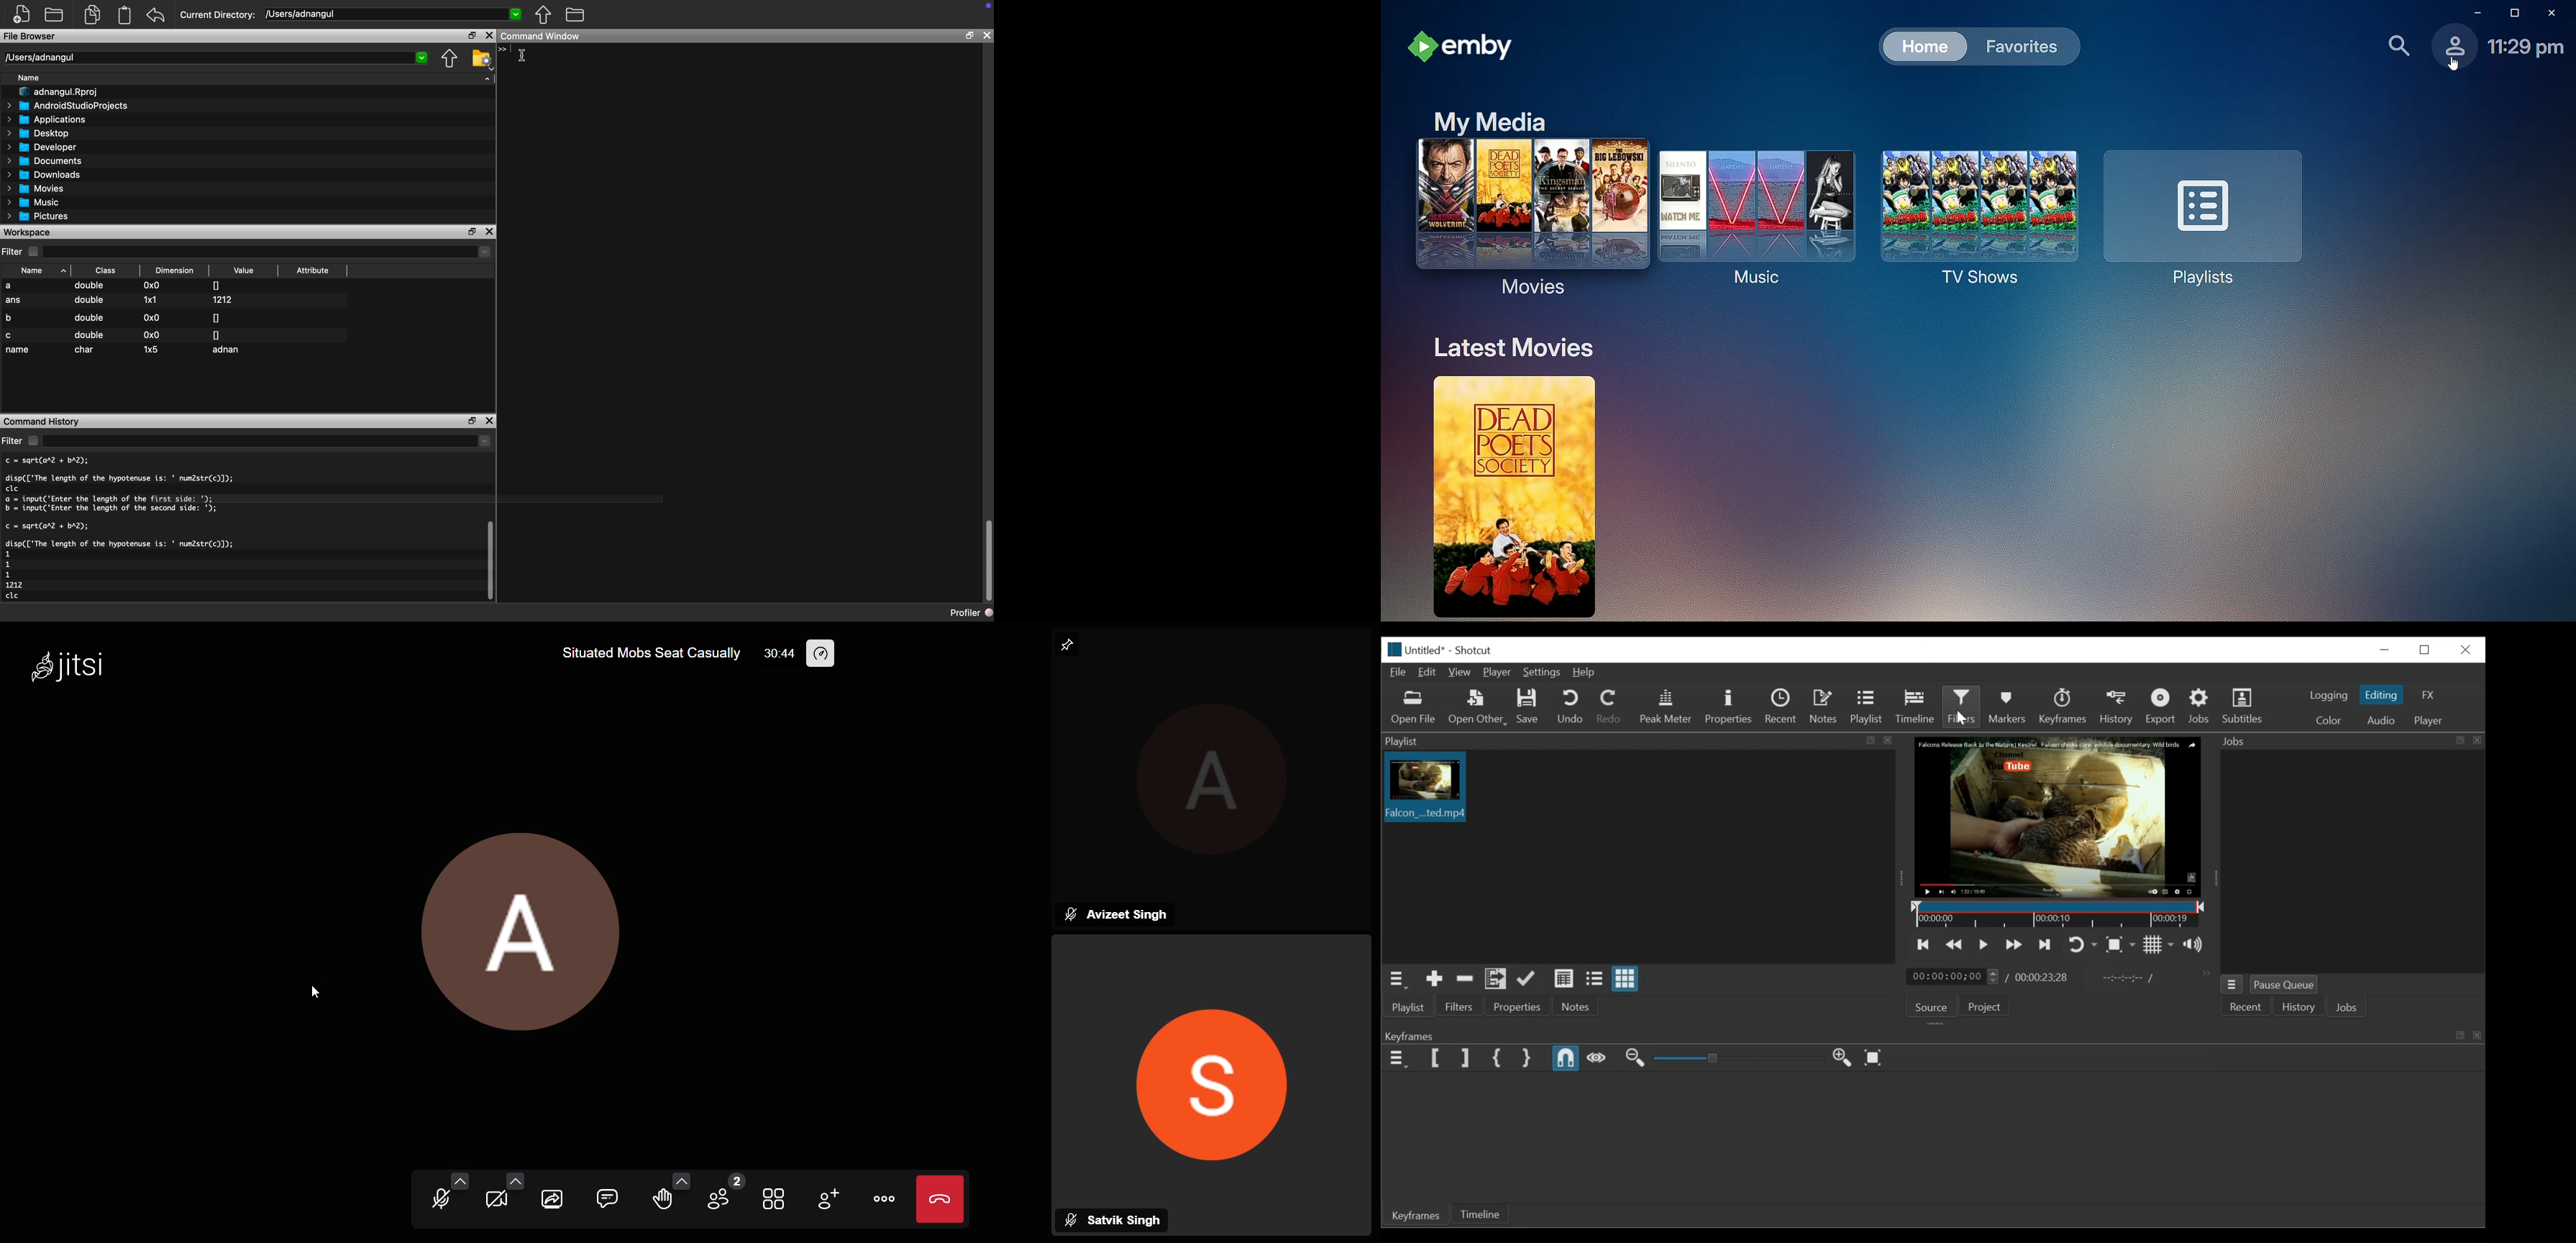  What do you see at coordinates (524, 55) in the screenshot?
I see `cursor` at bounding box center [524, 55].